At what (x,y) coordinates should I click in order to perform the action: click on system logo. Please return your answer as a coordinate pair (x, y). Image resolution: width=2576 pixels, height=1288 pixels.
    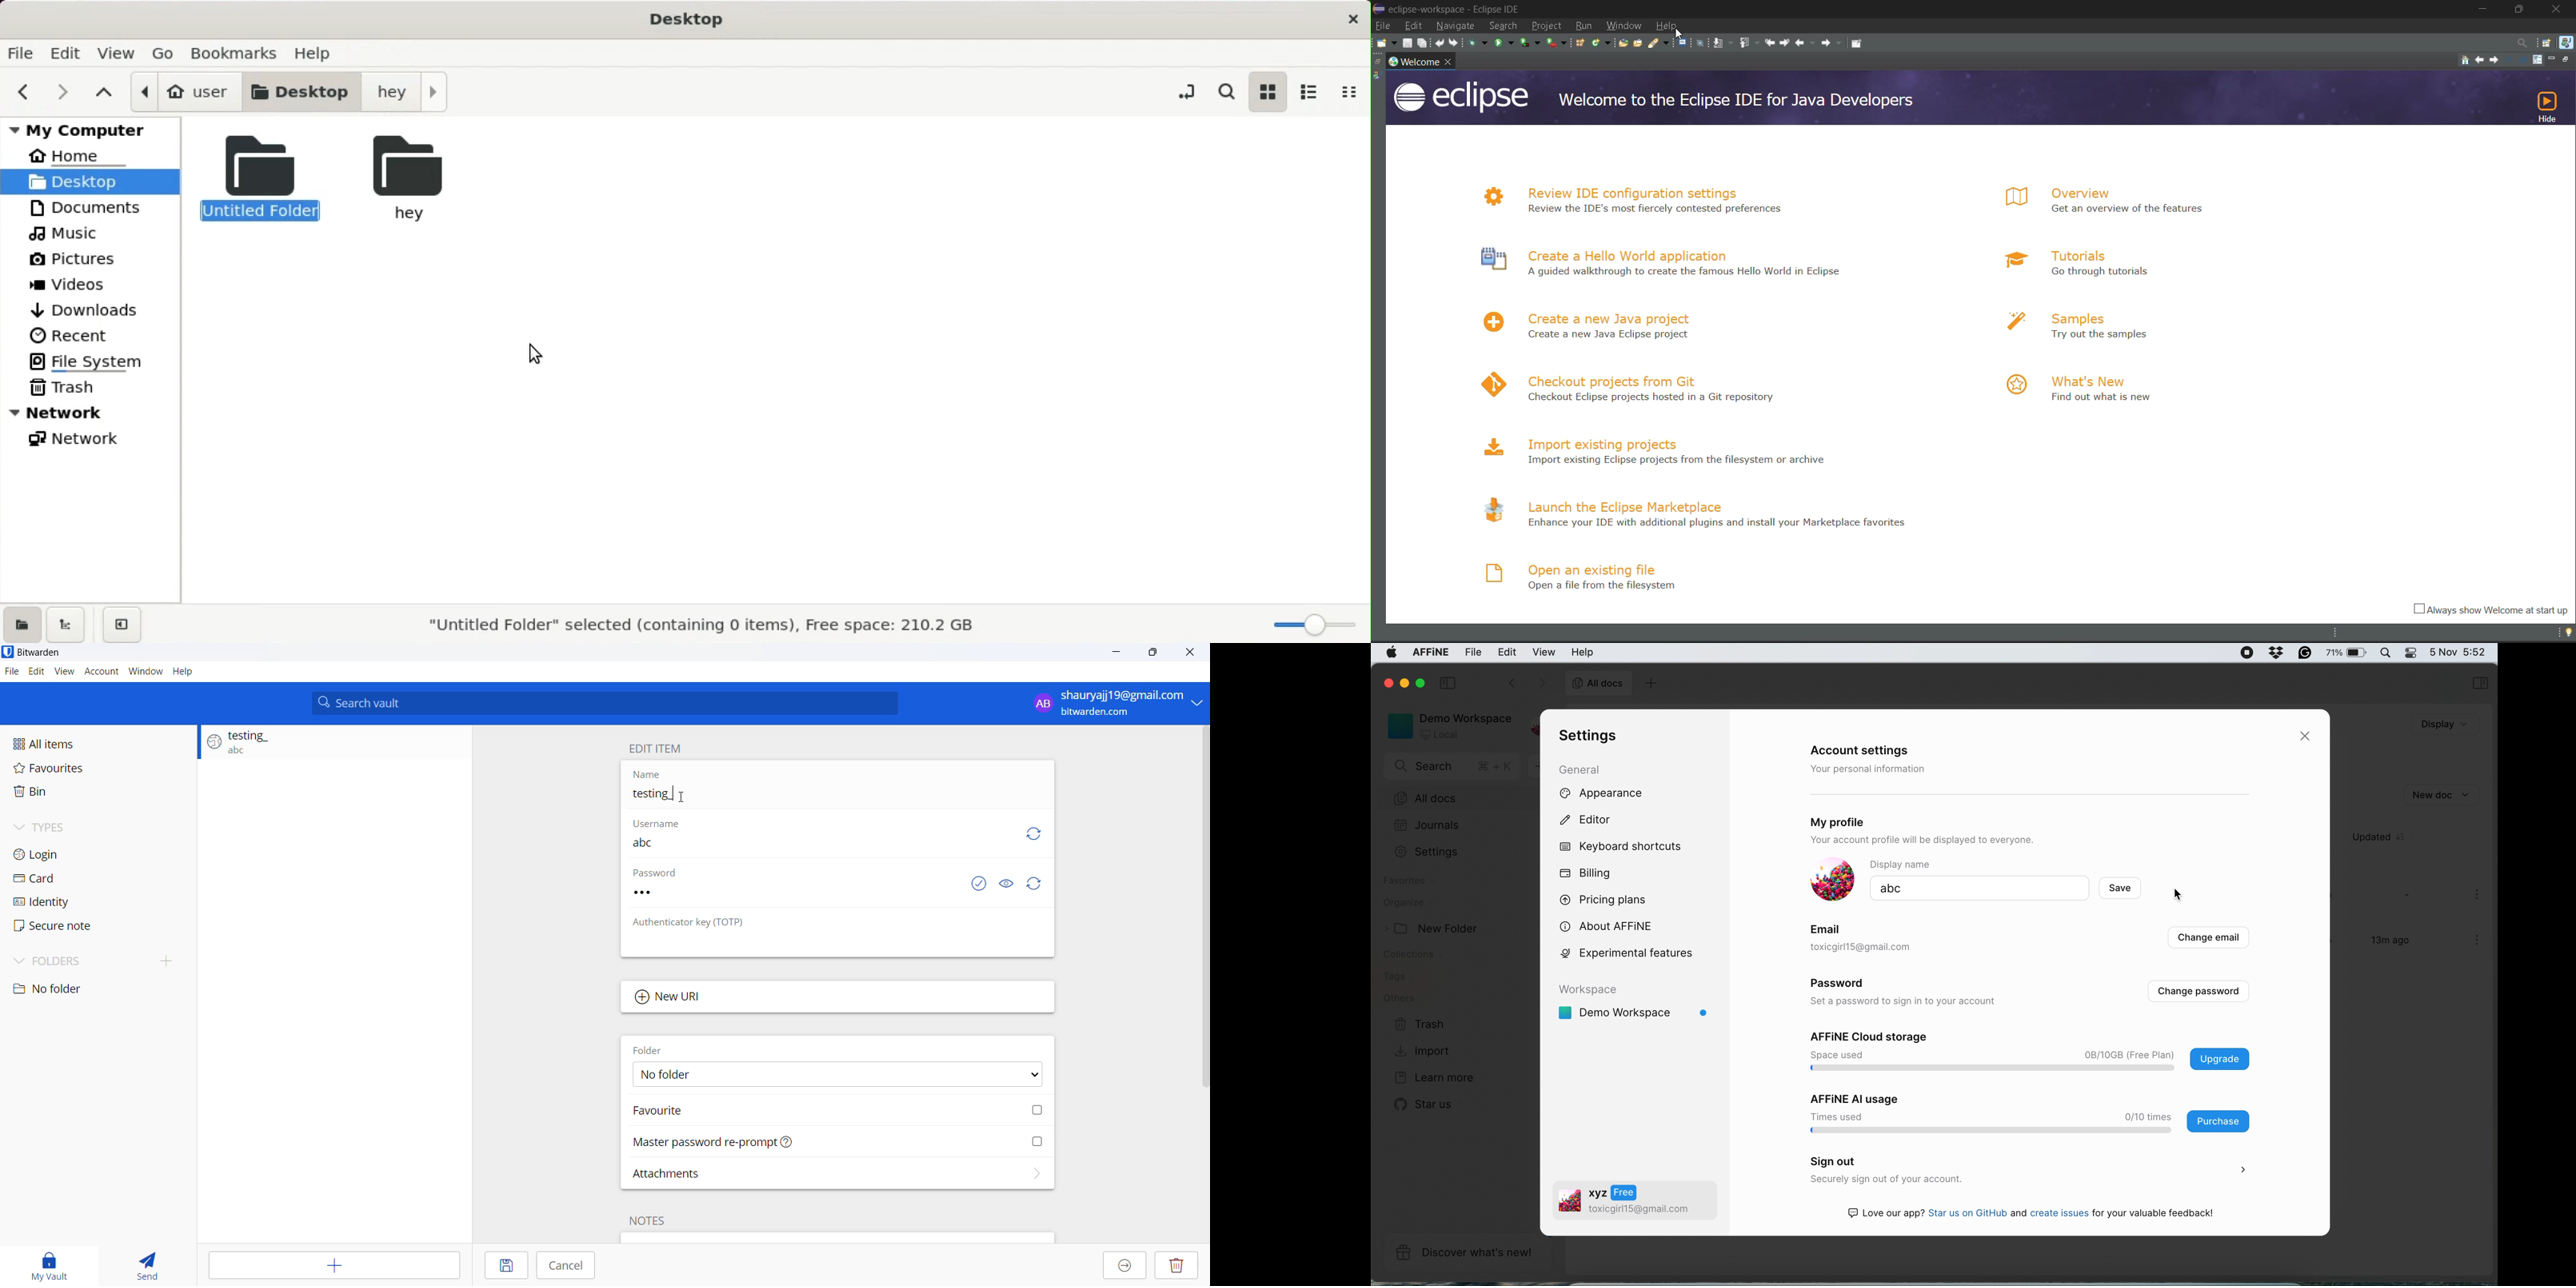
    Looking at the image, I should click on (1388, 654).